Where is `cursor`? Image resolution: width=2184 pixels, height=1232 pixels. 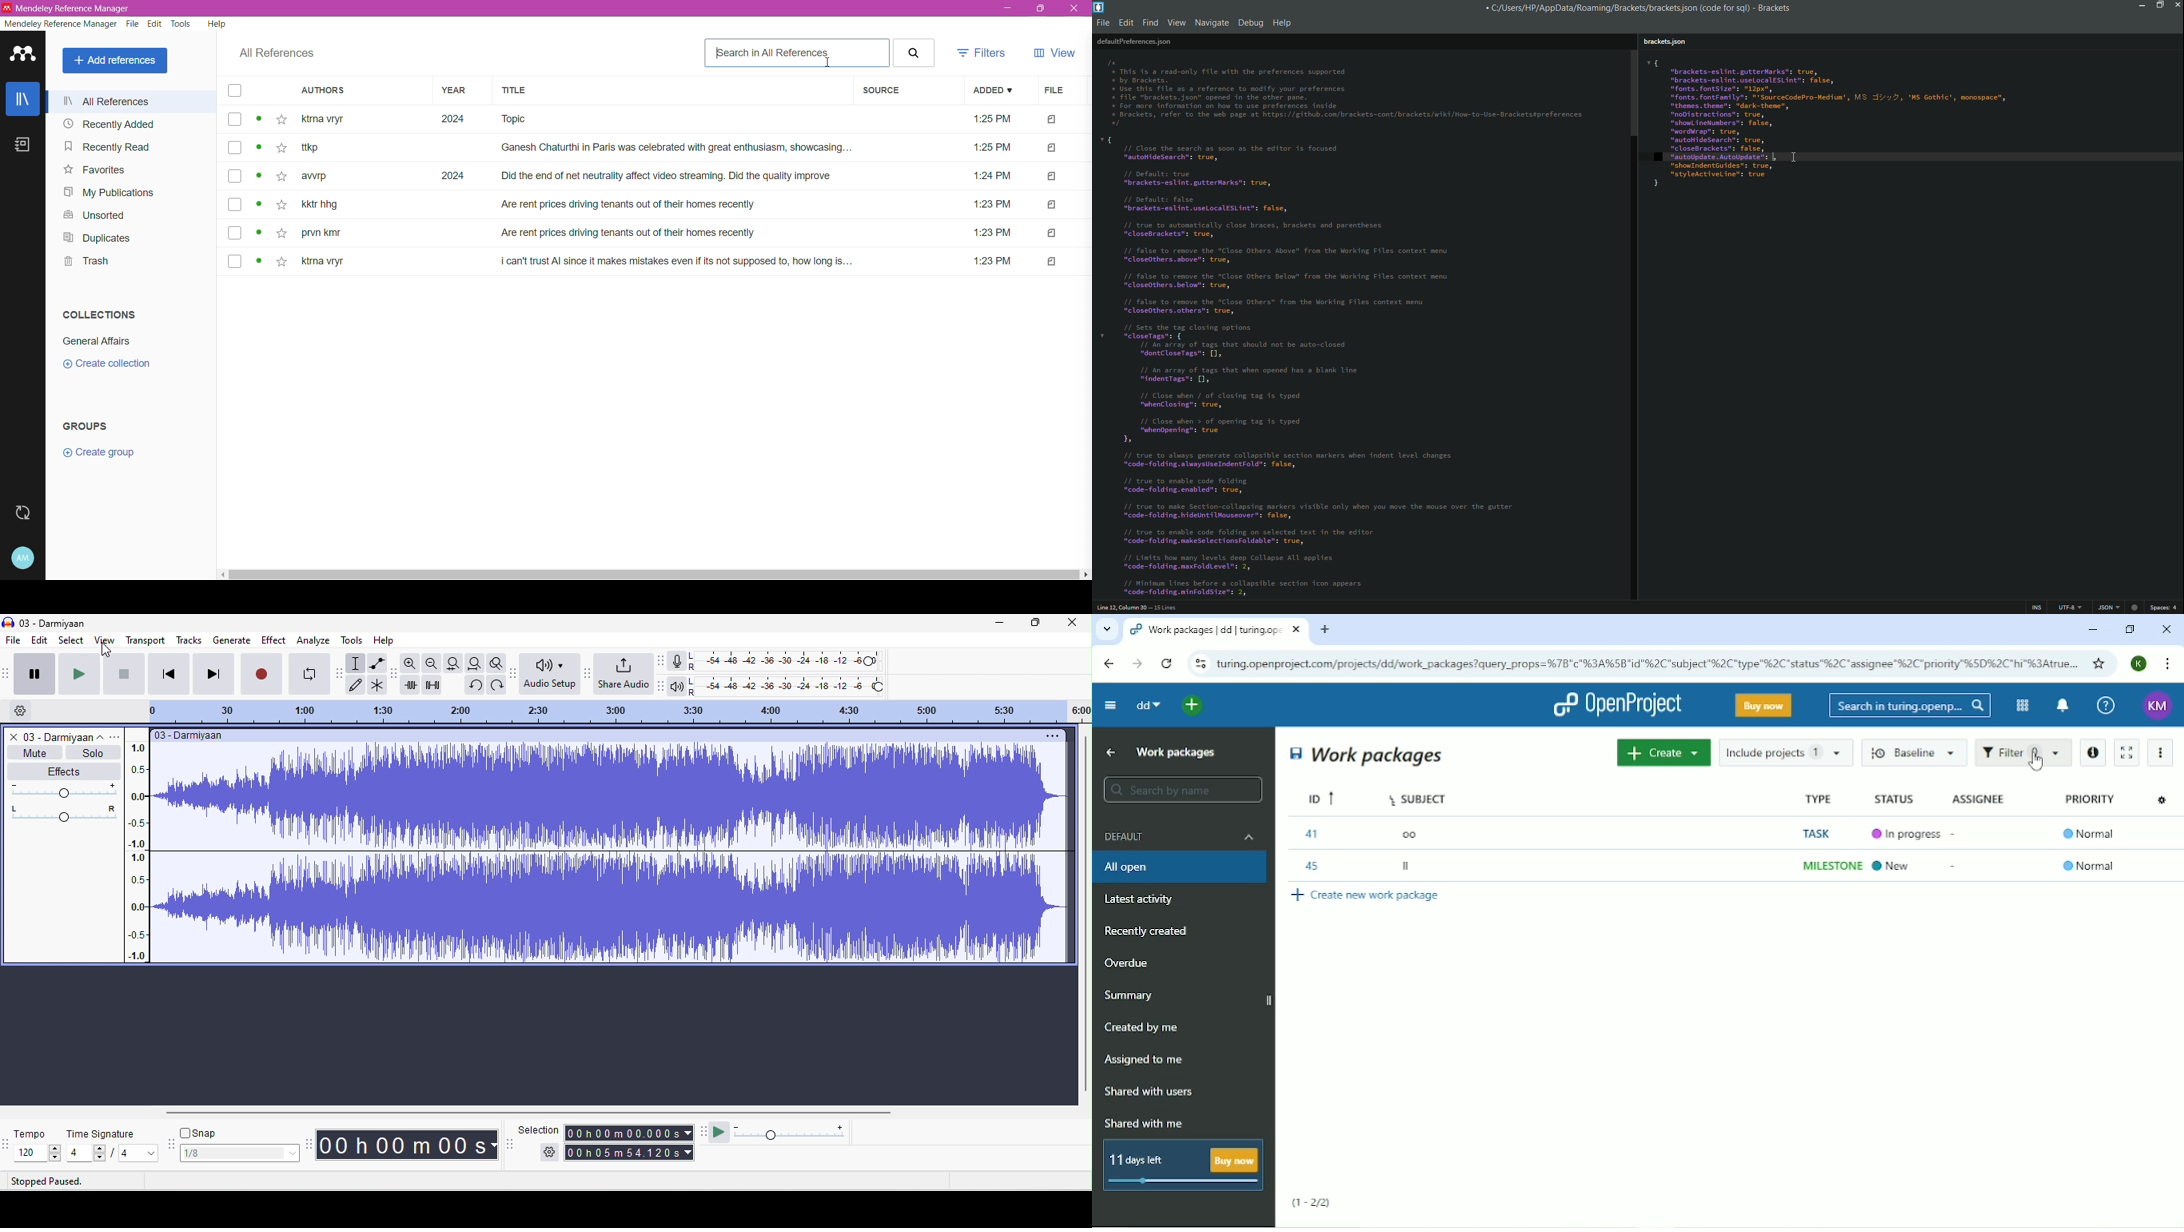 cursor is located at coordinates (2031, 764).